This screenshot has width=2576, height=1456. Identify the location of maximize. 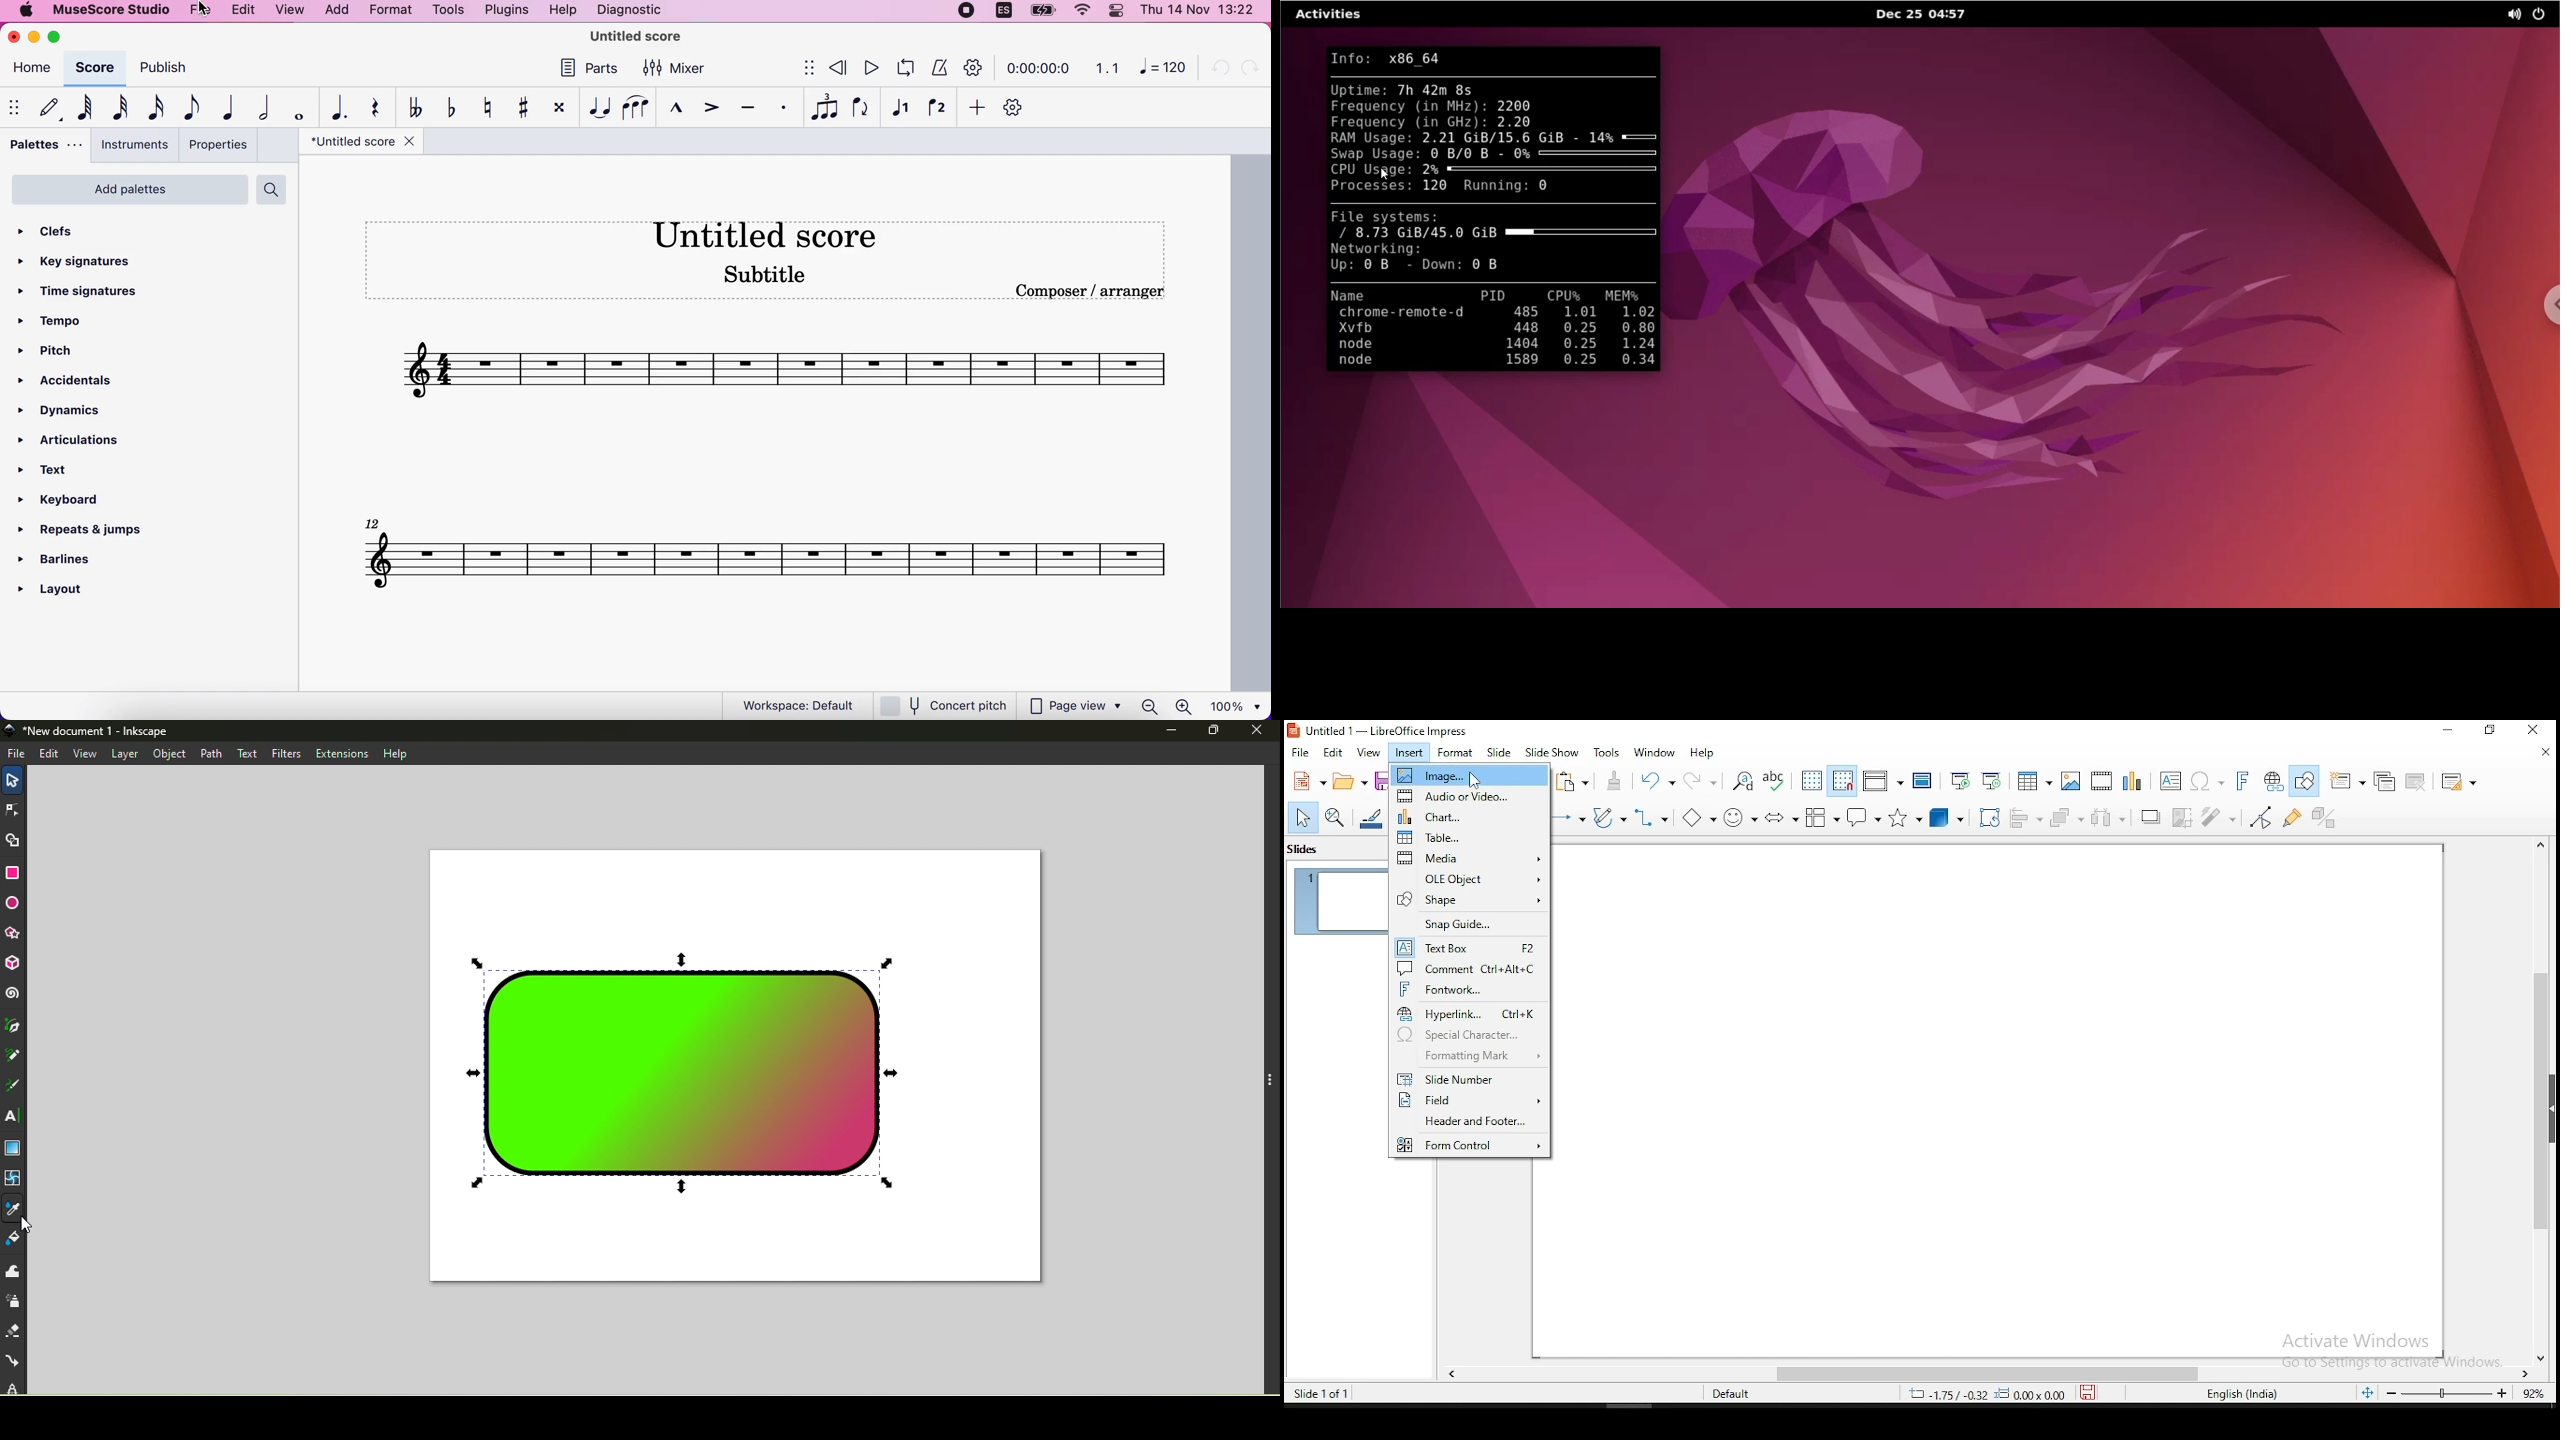
(60, 38).